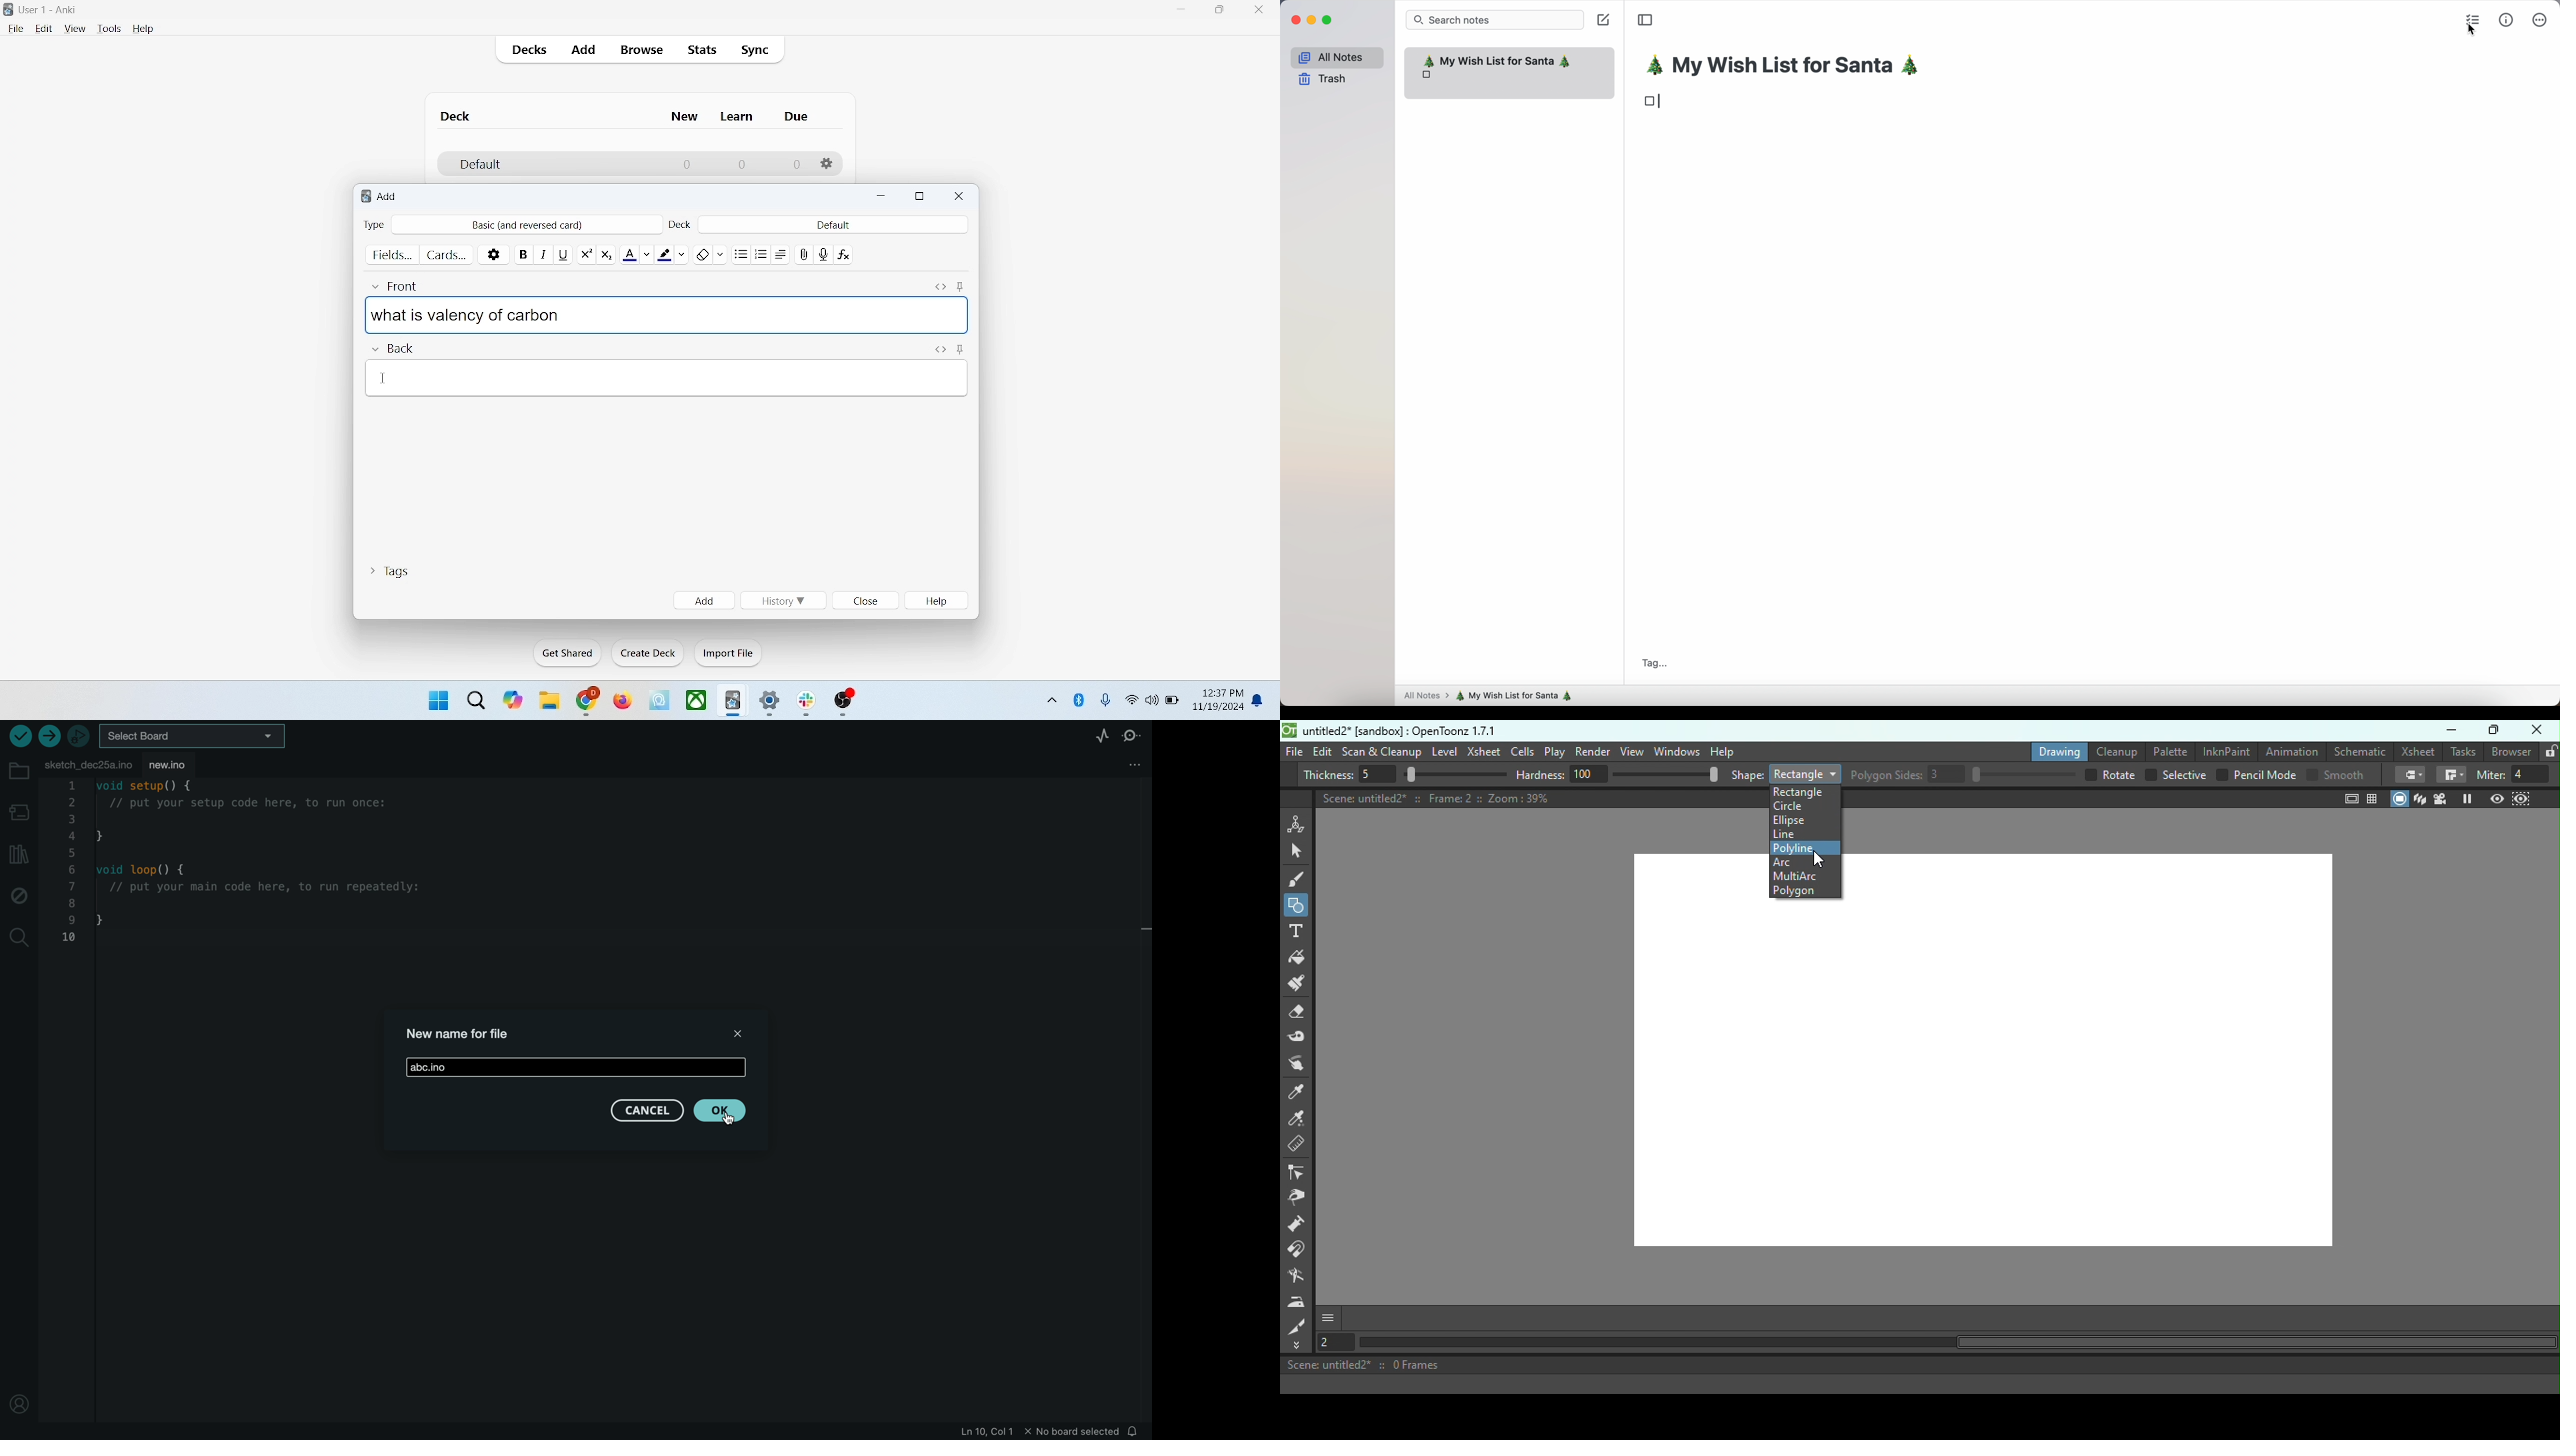 The height and width of the screenshot is (1456, 2576). What do you see at coordinates (606, 252) in the screenshot?
I see `subscript` at bounding box center [606, 252].